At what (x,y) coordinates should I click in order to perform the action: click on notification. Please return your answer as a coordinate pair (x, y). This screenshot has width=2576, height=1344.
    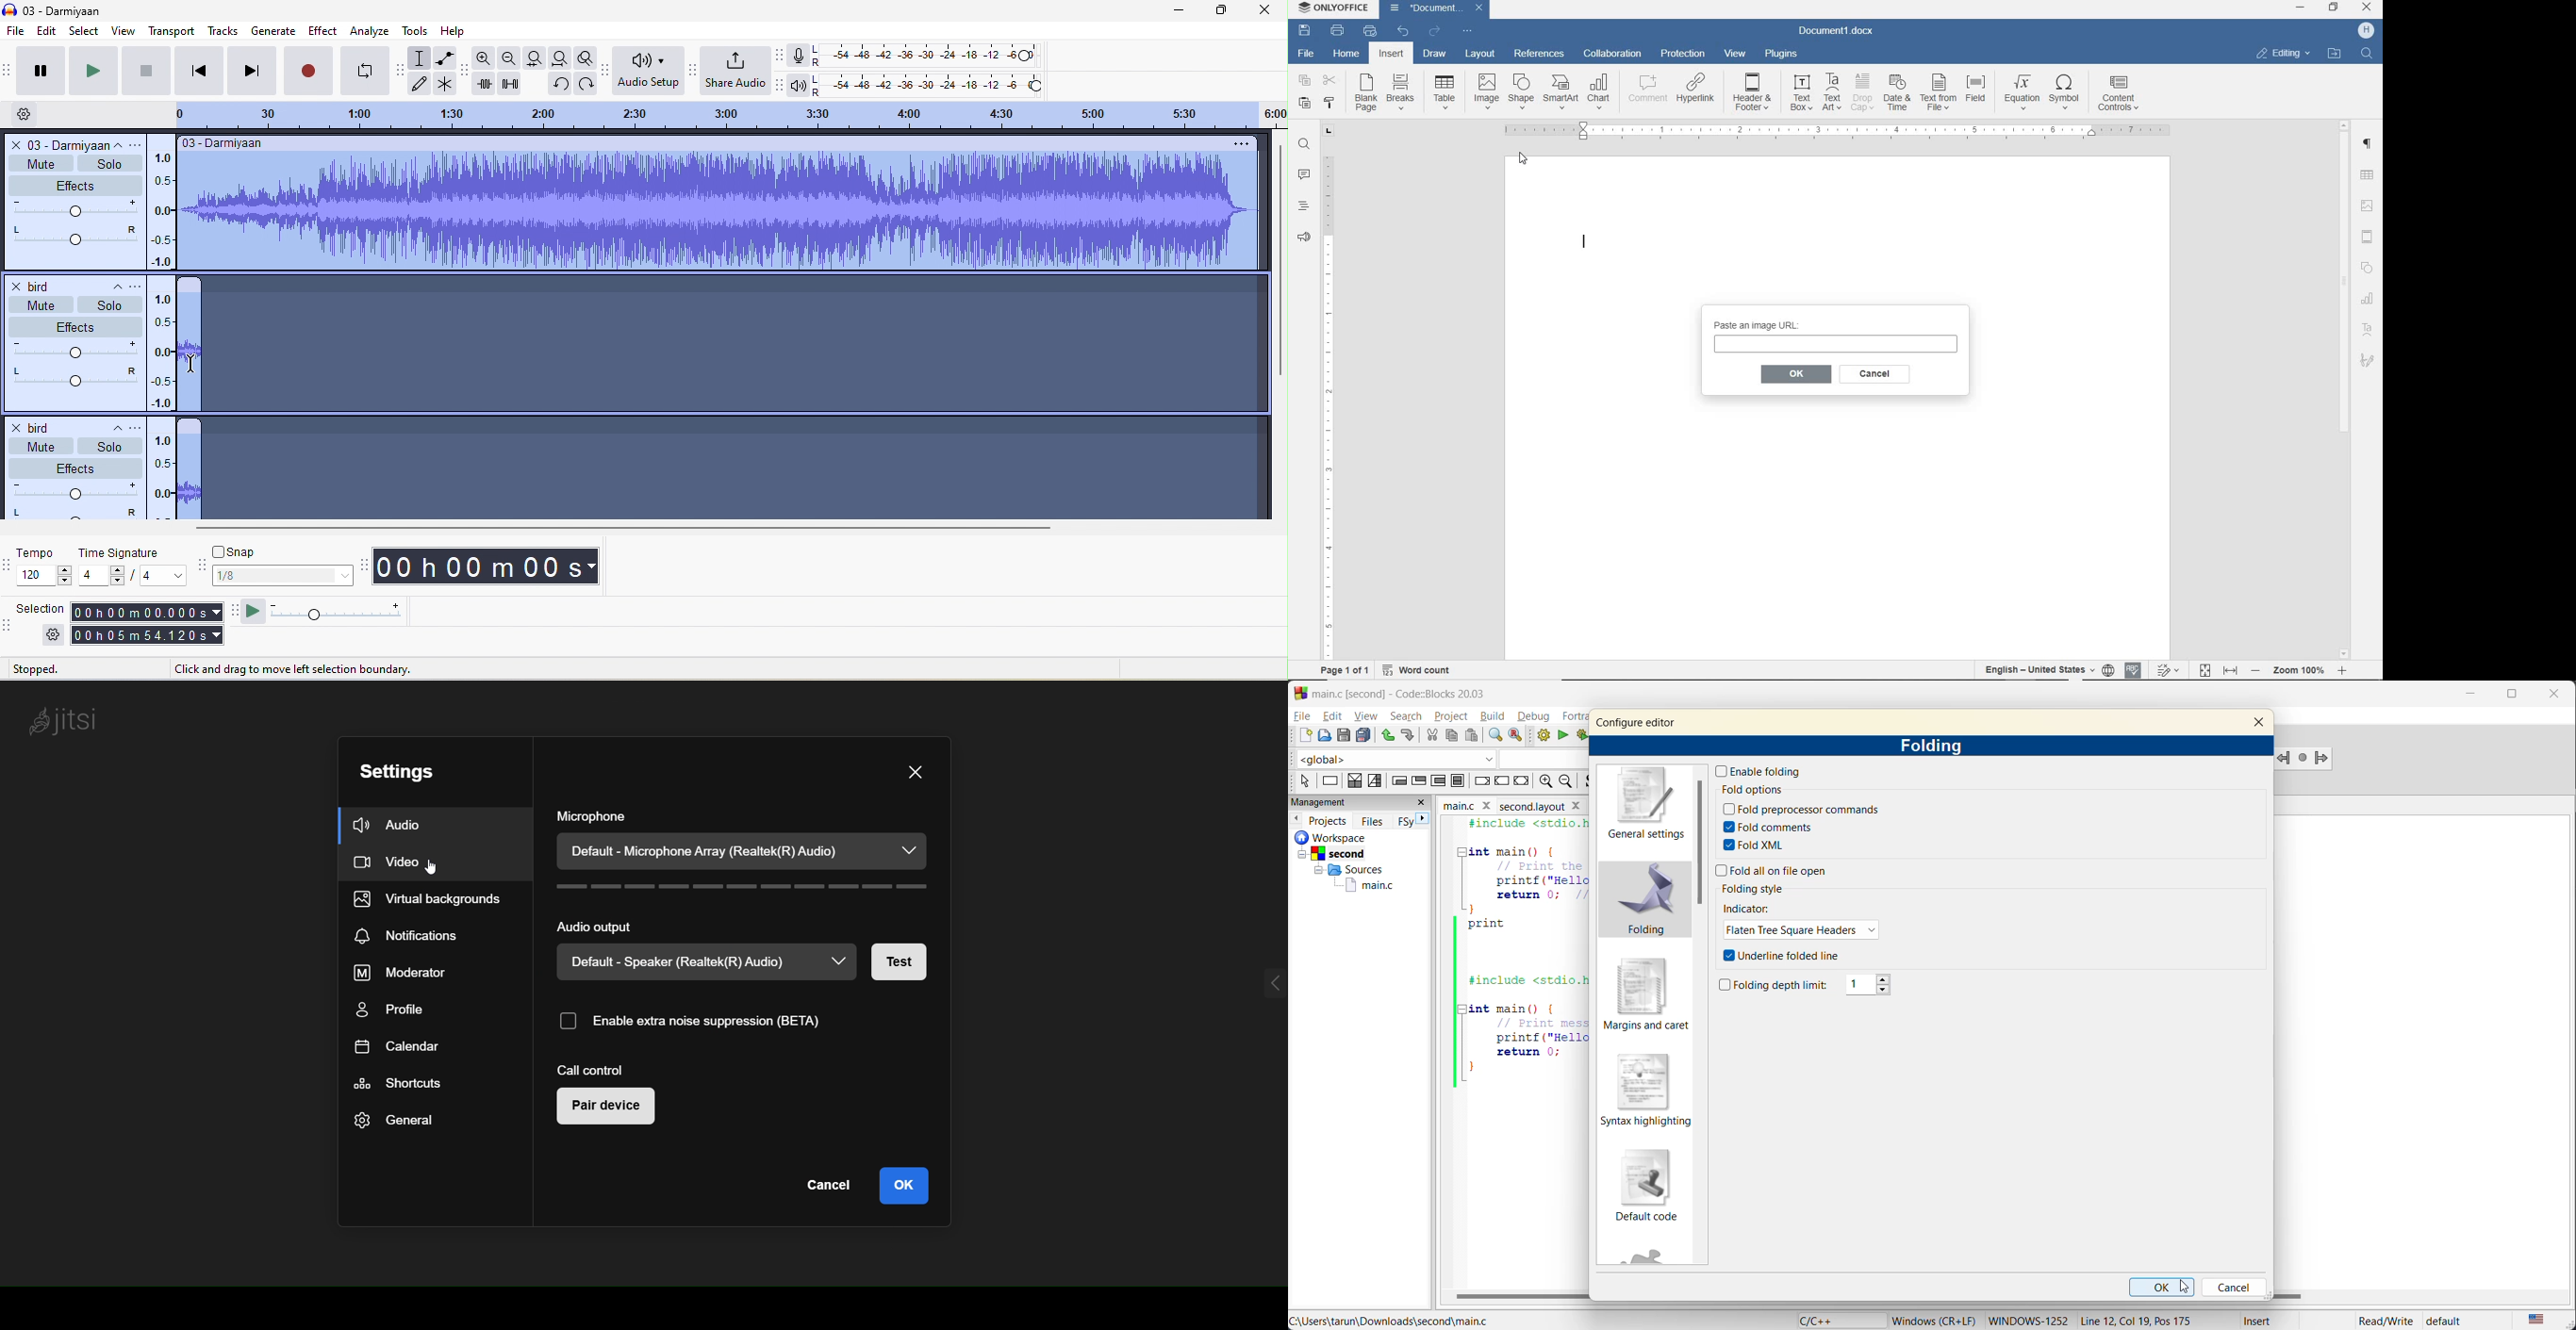
    Looking at the image, I should click on (415, 934).